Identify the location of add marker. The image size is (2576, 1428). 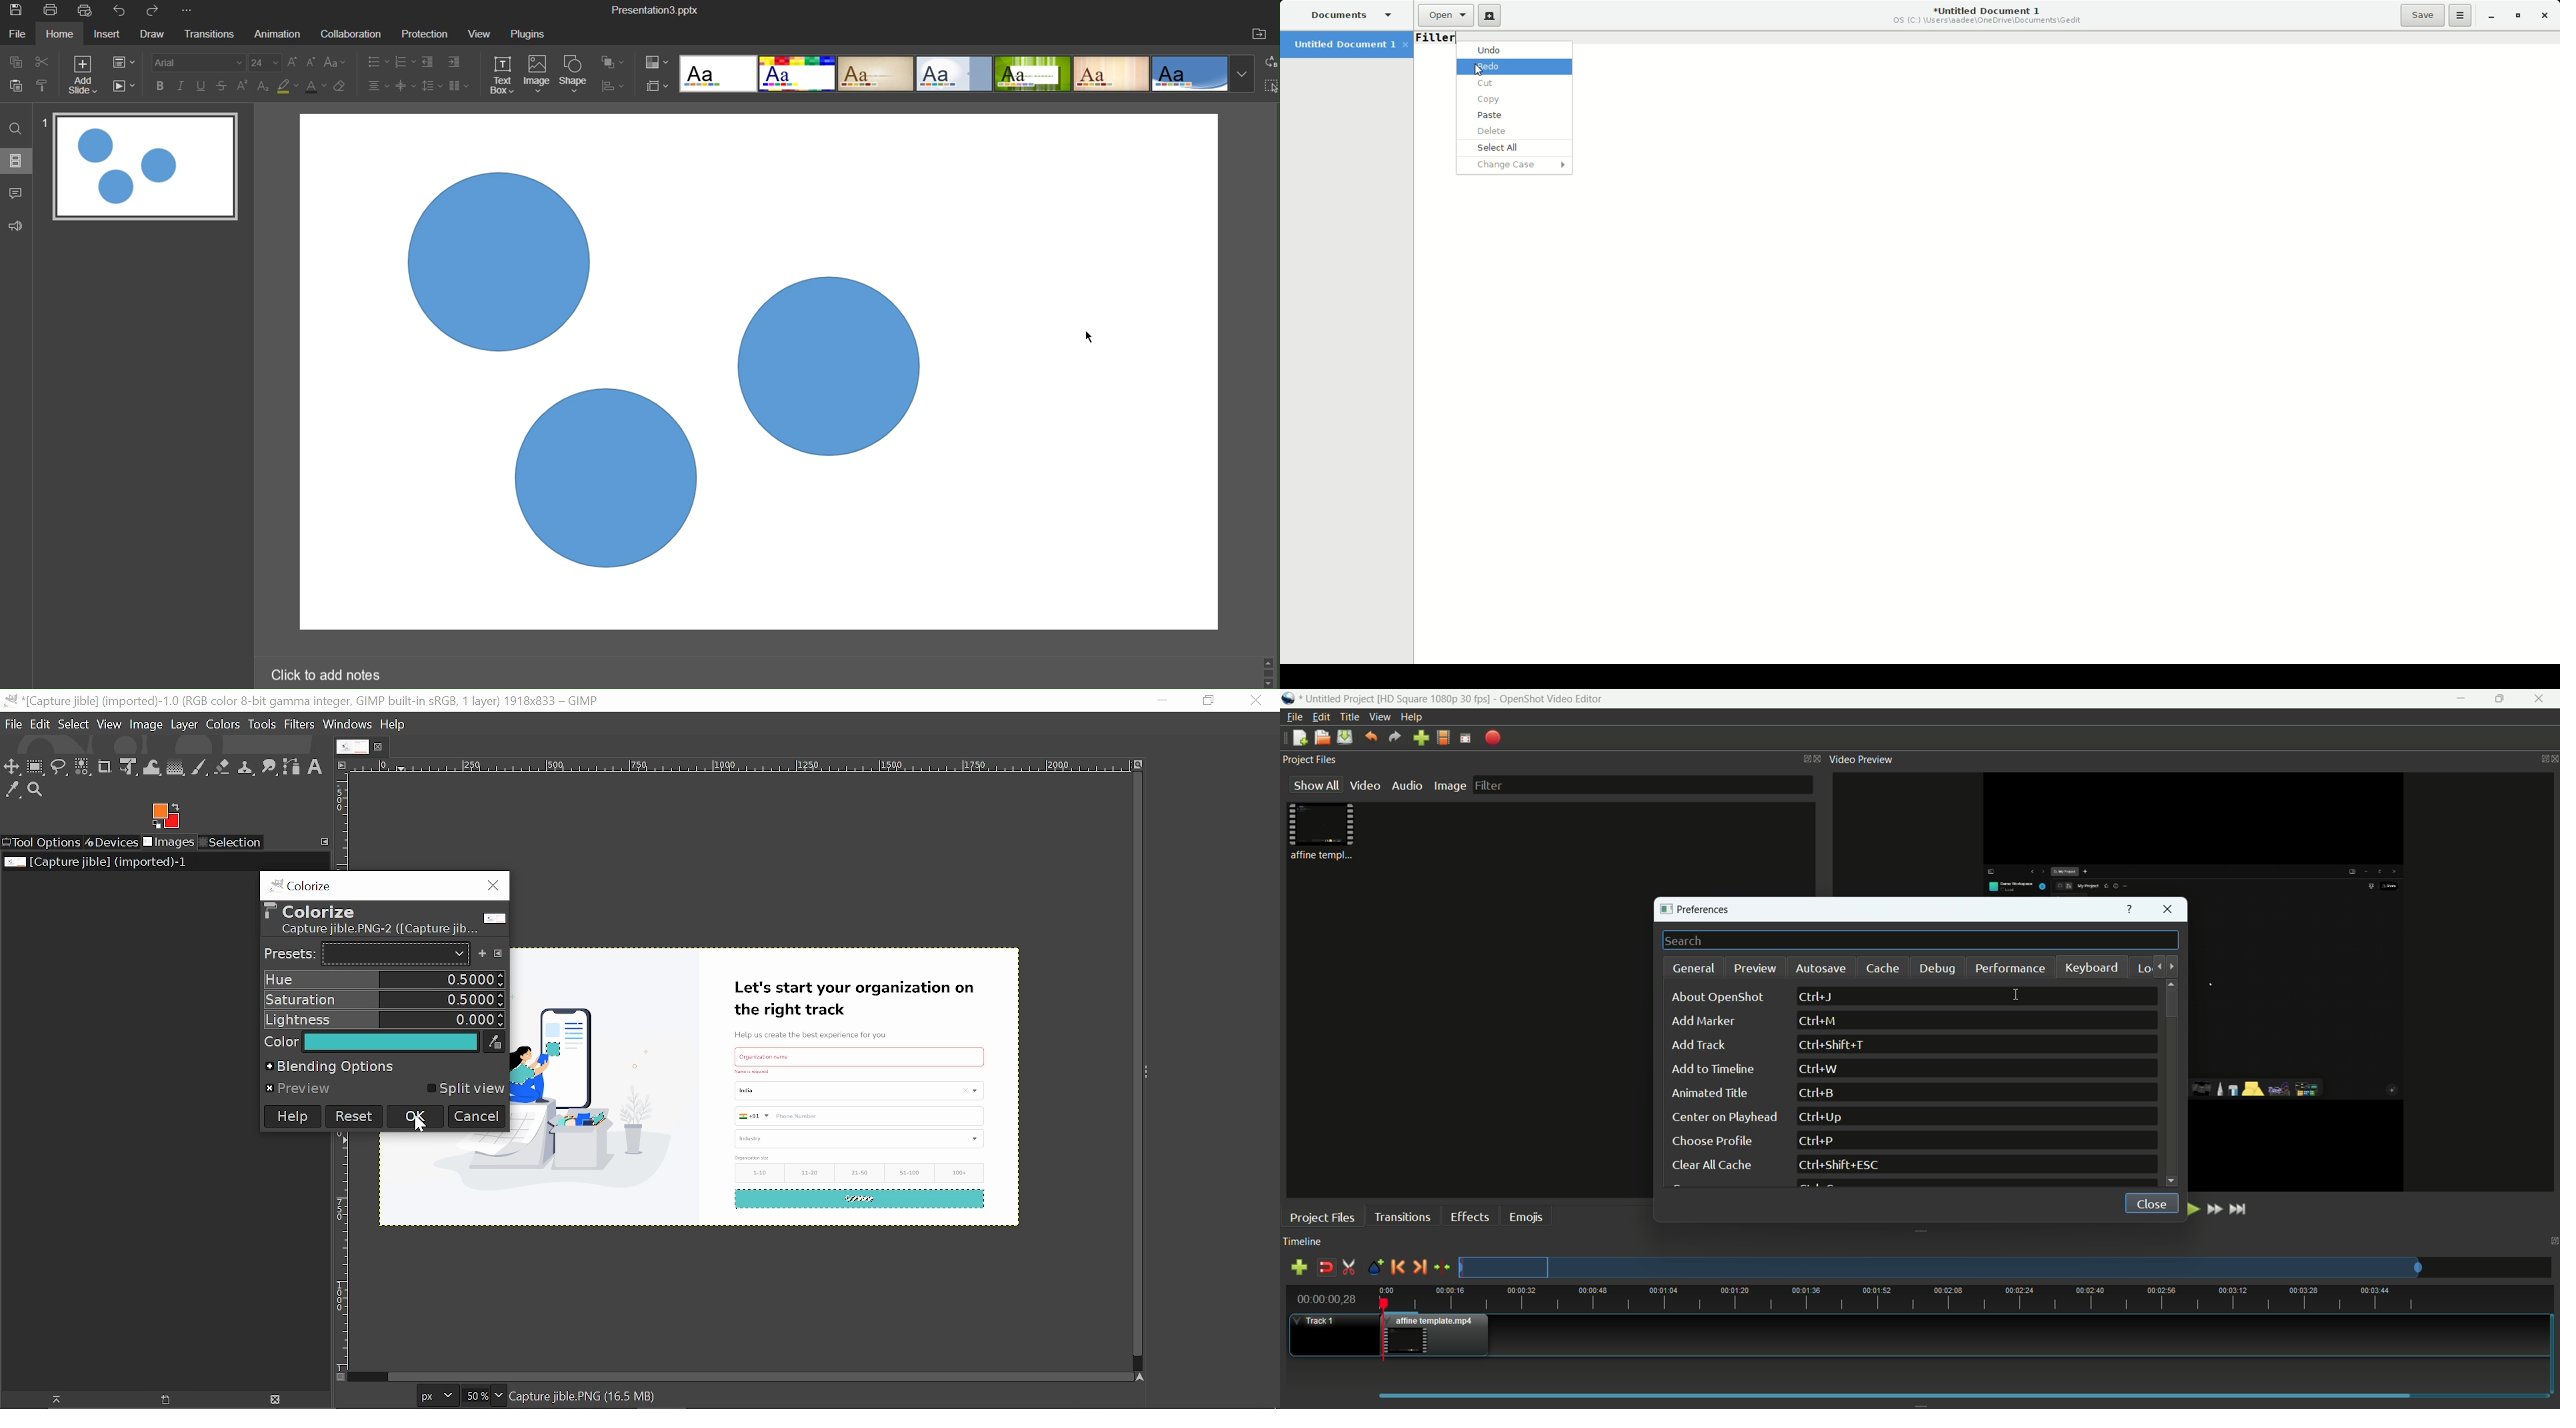
(1702, 1022).